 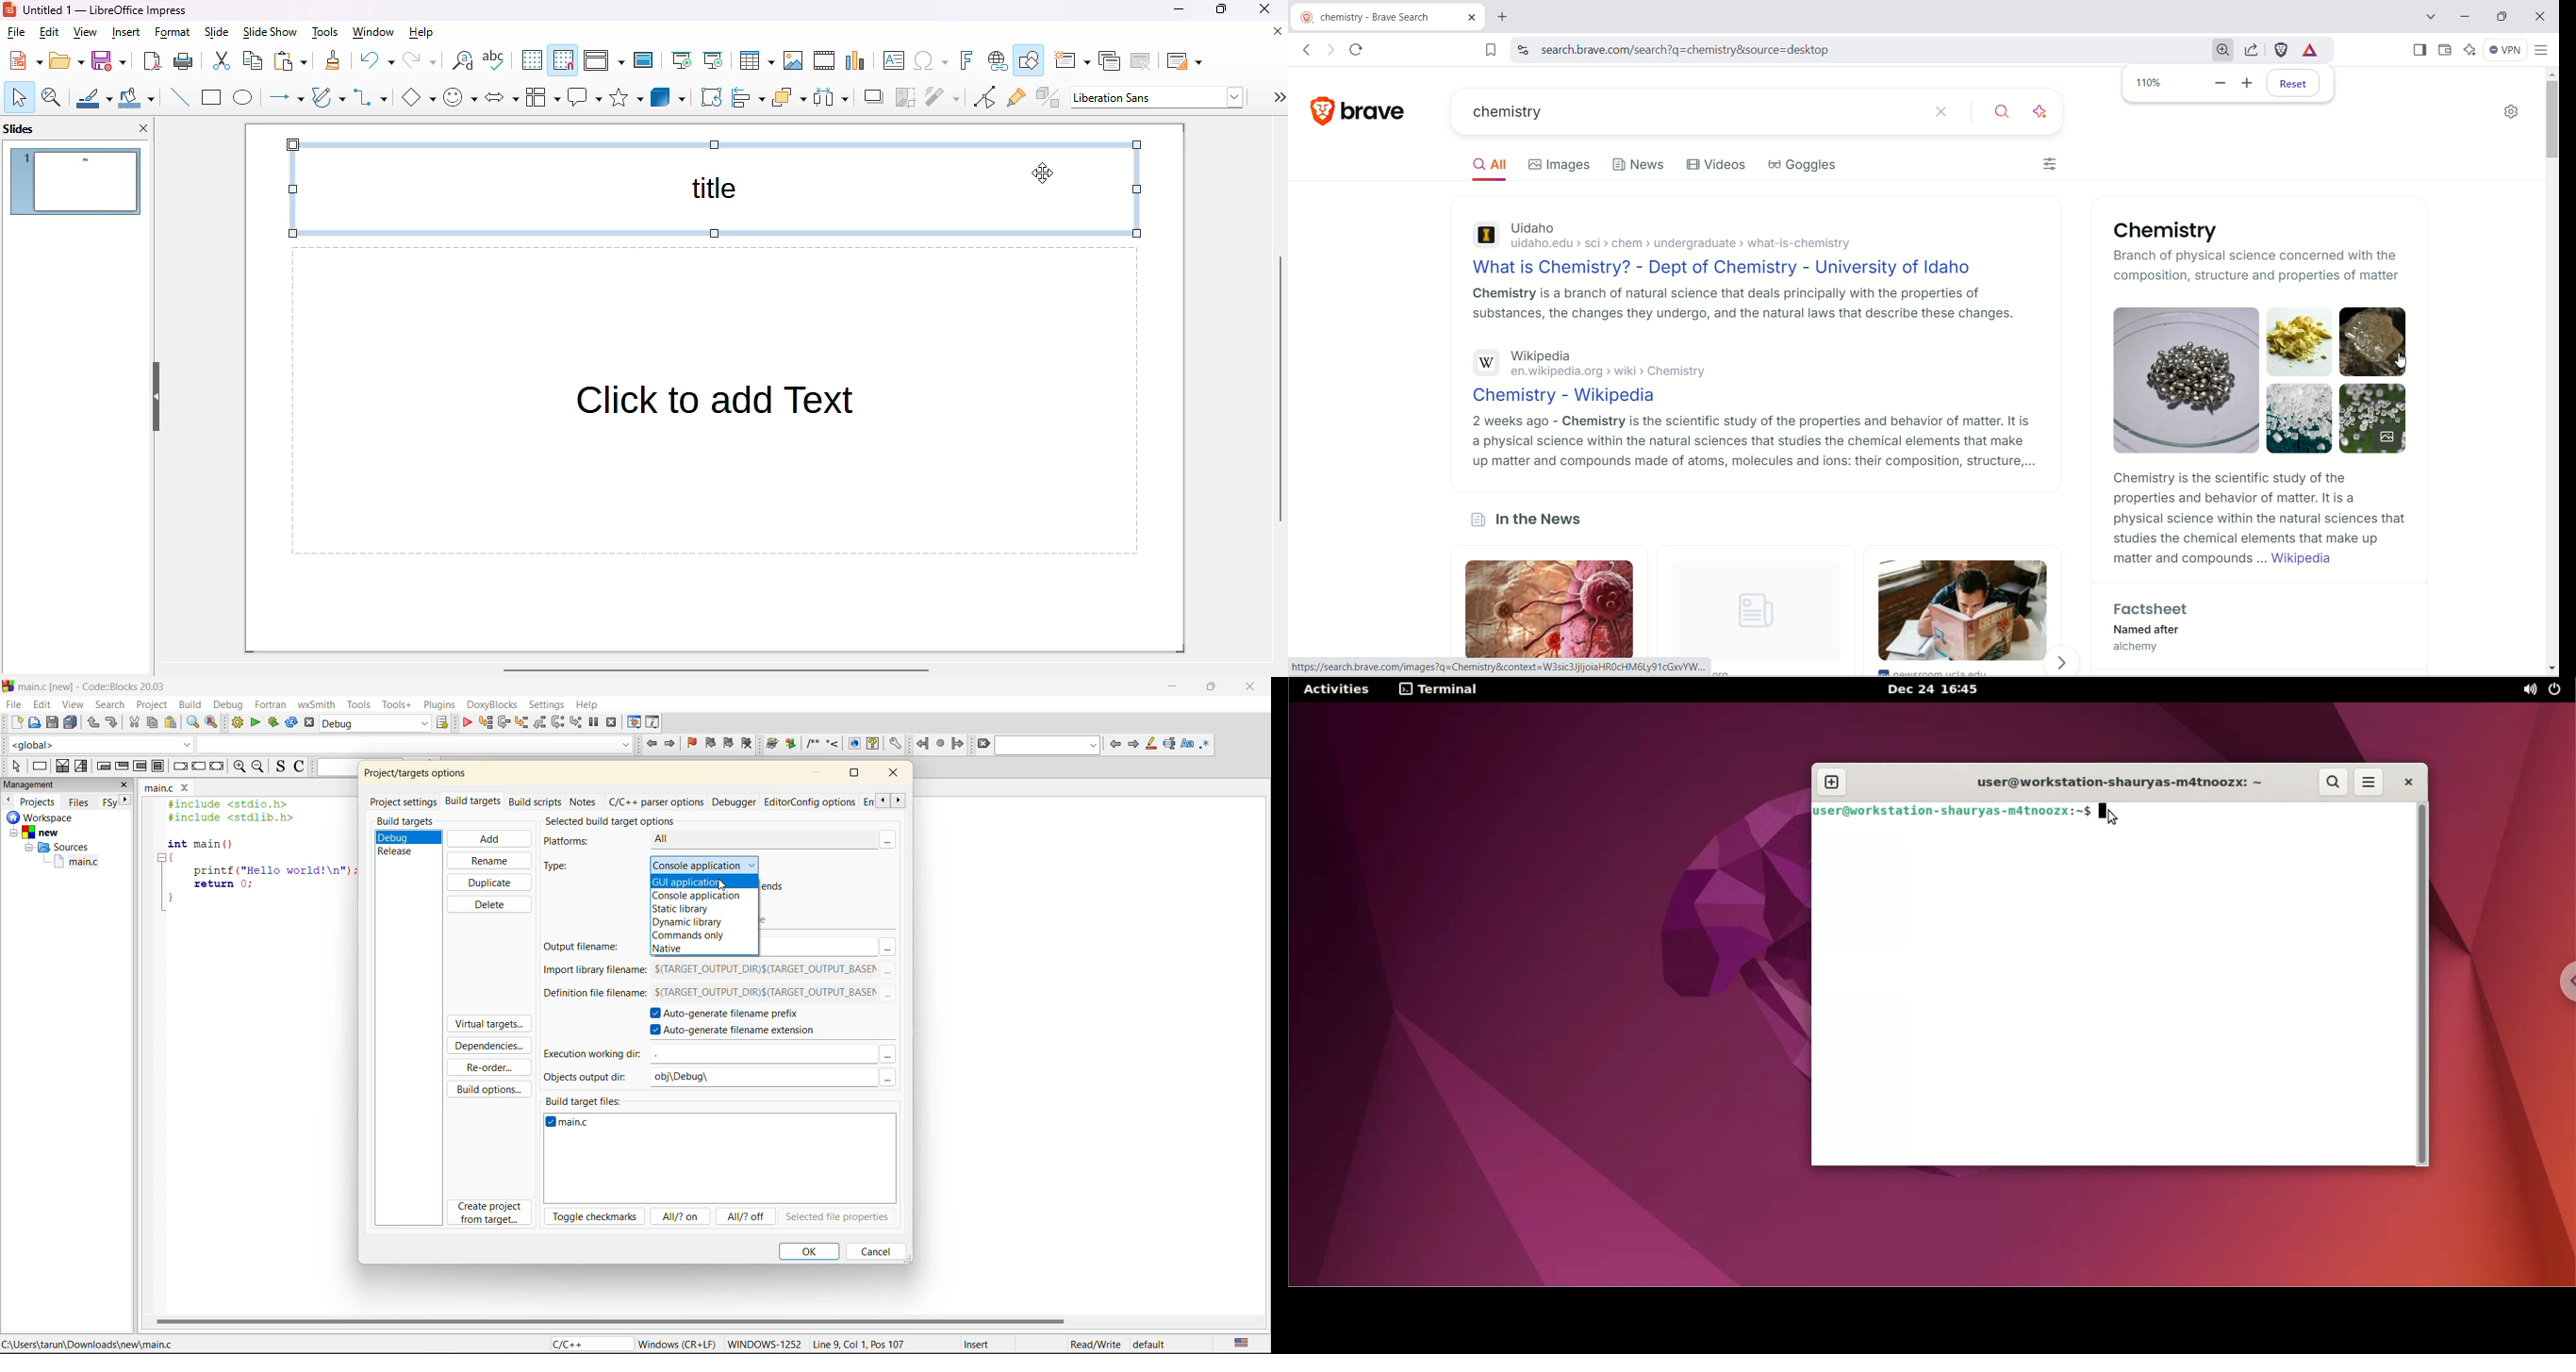 I want to click on delete slide, so click(x=1141, y=61).